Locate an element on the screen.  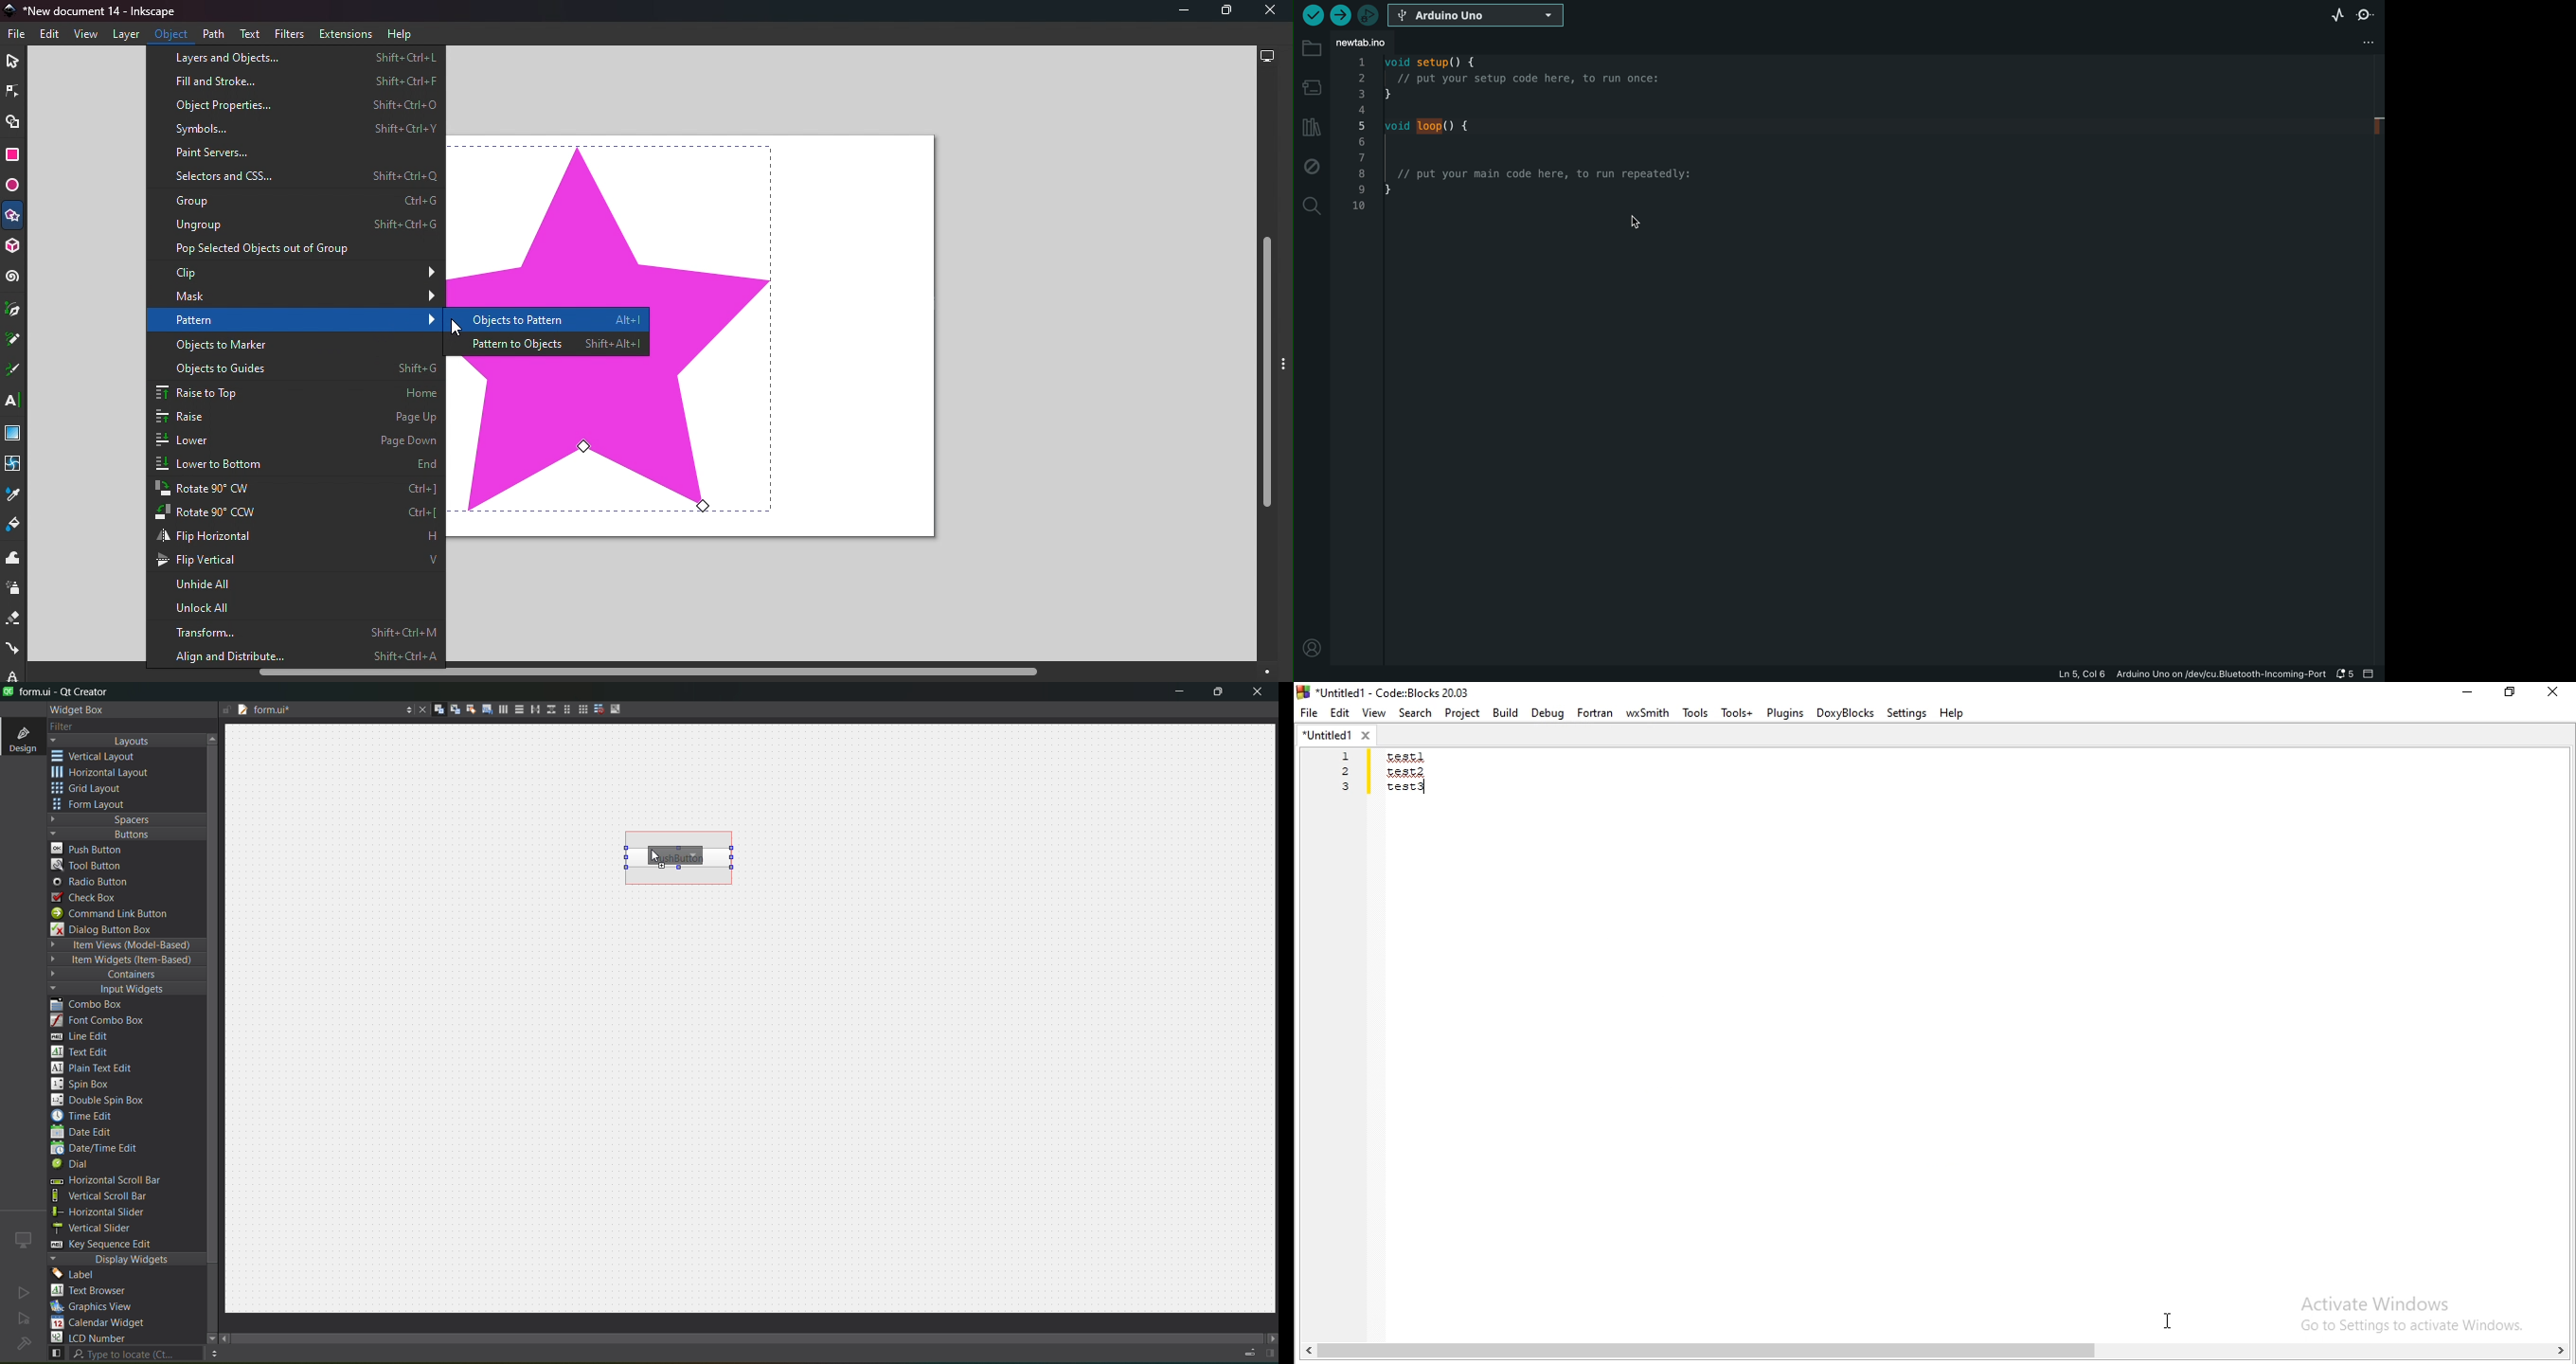
shape is located at coordinates (608, 227).